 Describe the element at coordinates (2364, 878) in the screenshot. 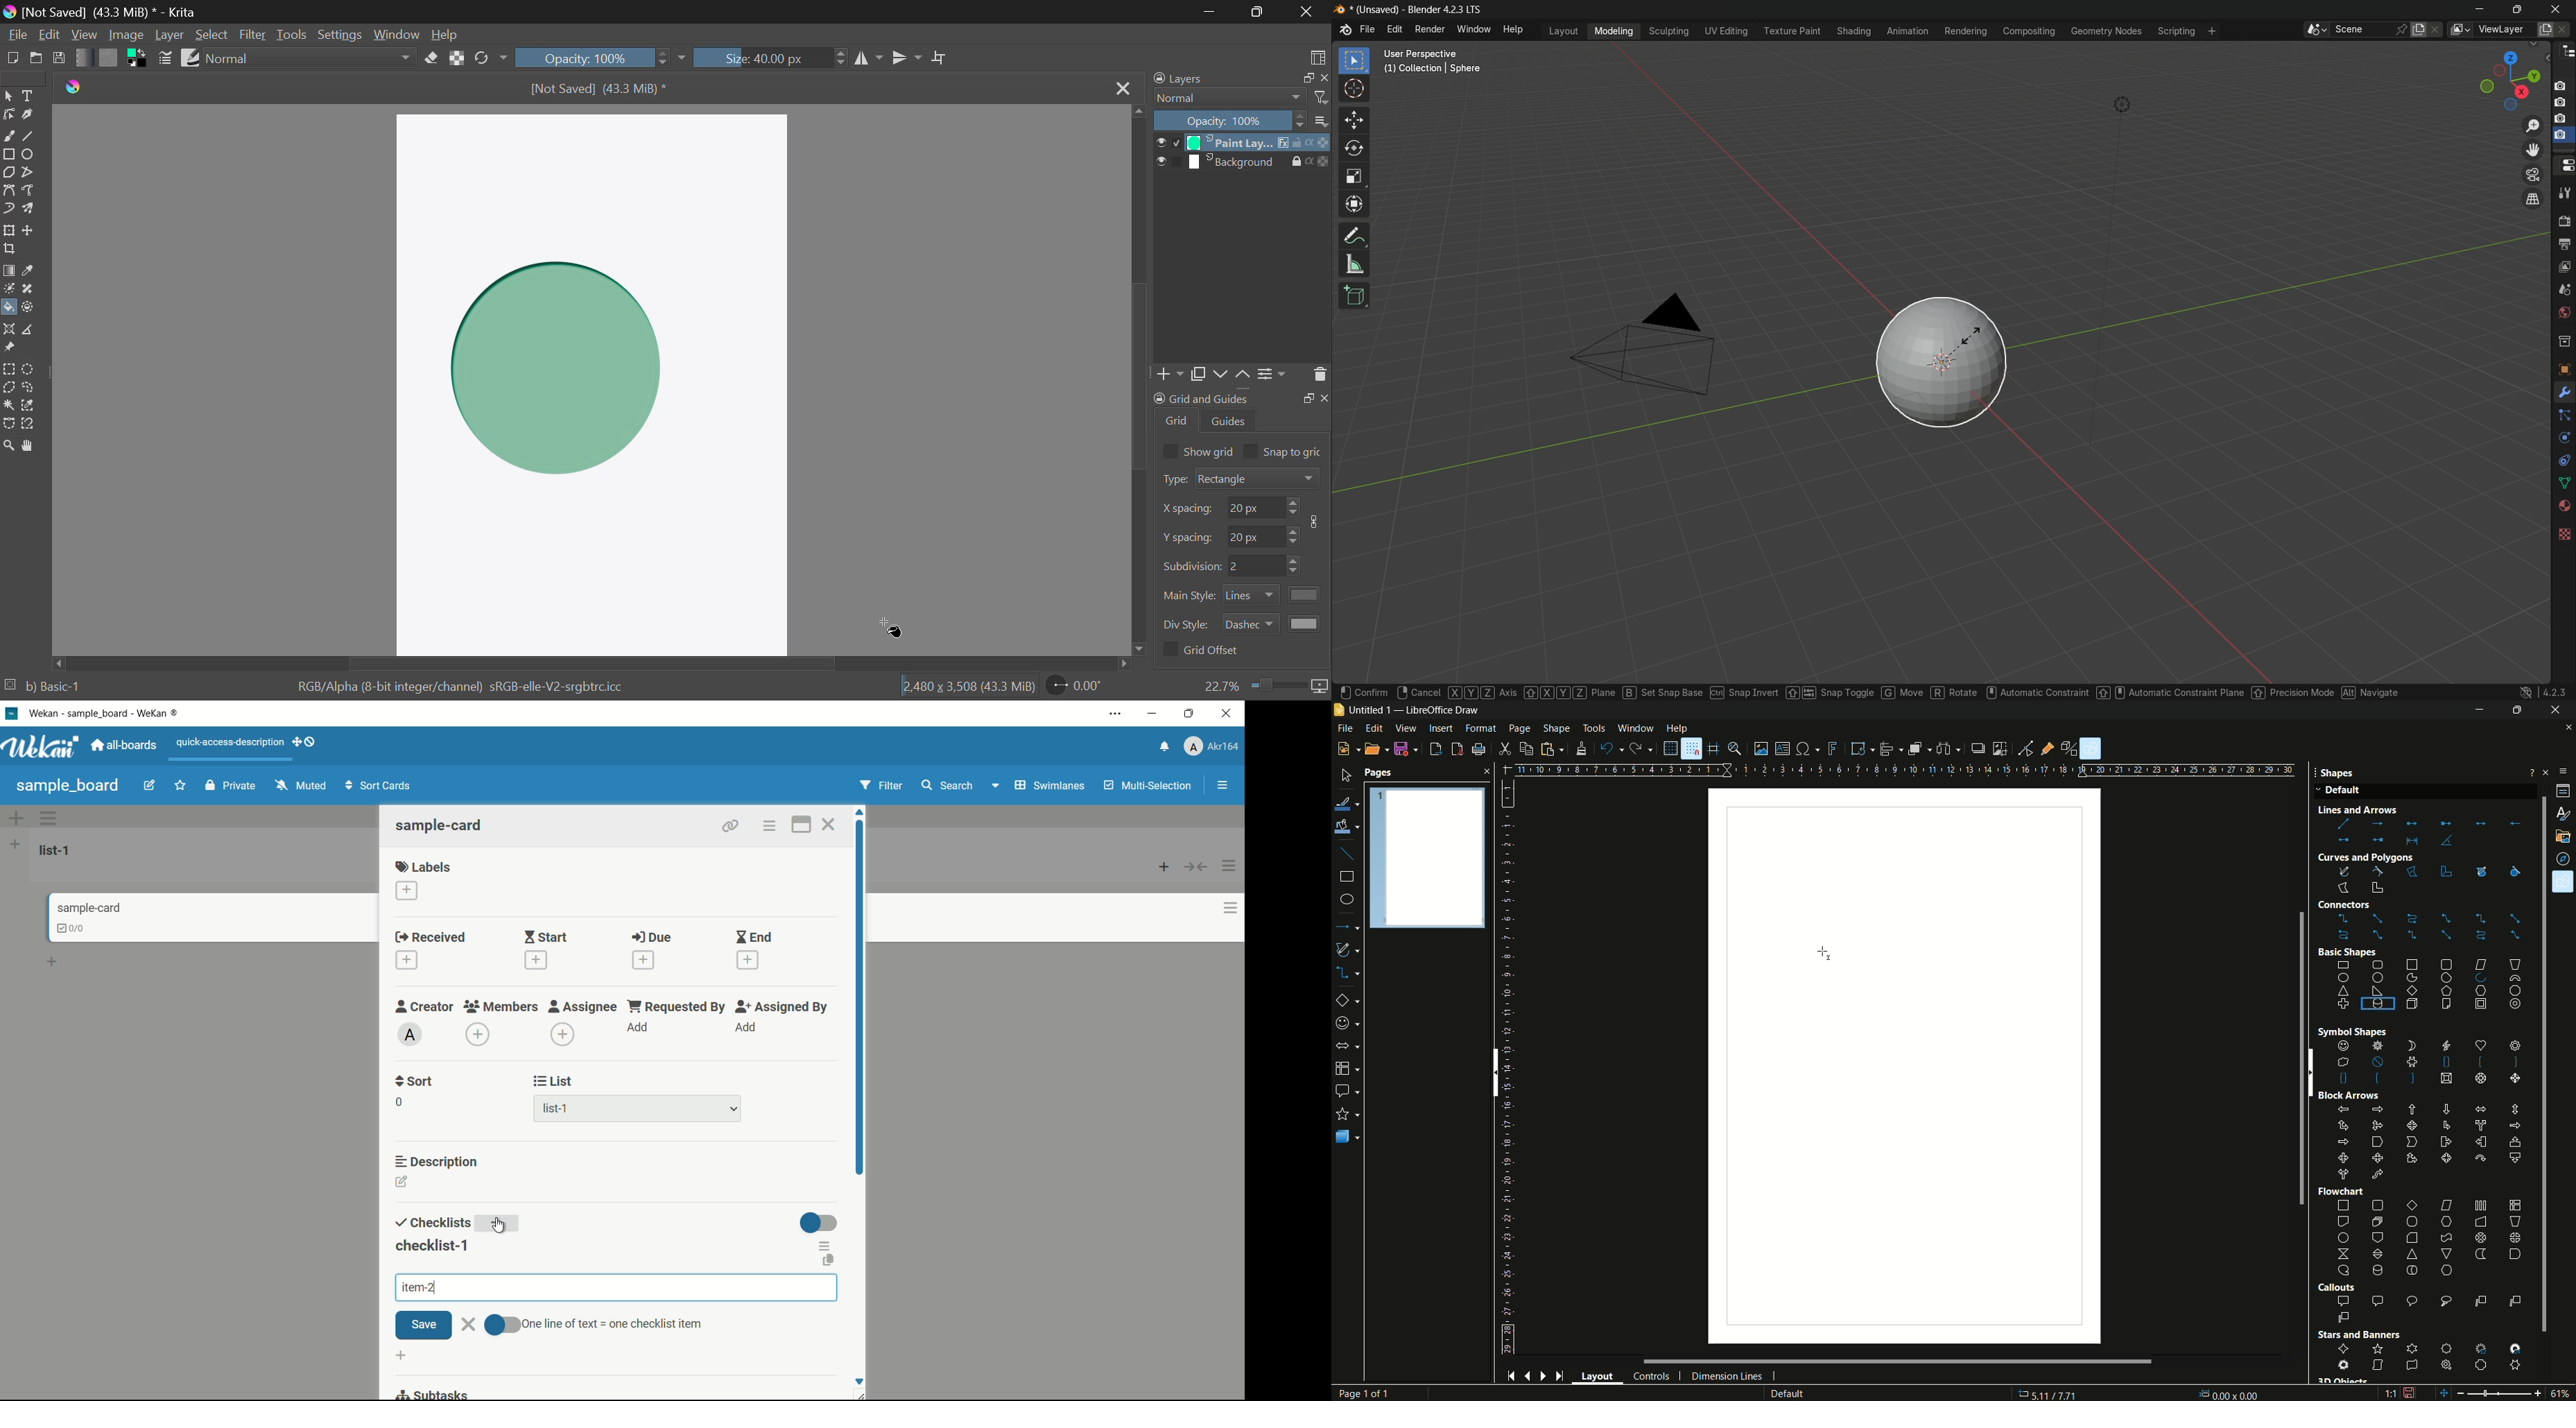

I see `curves and polygons` at that location.